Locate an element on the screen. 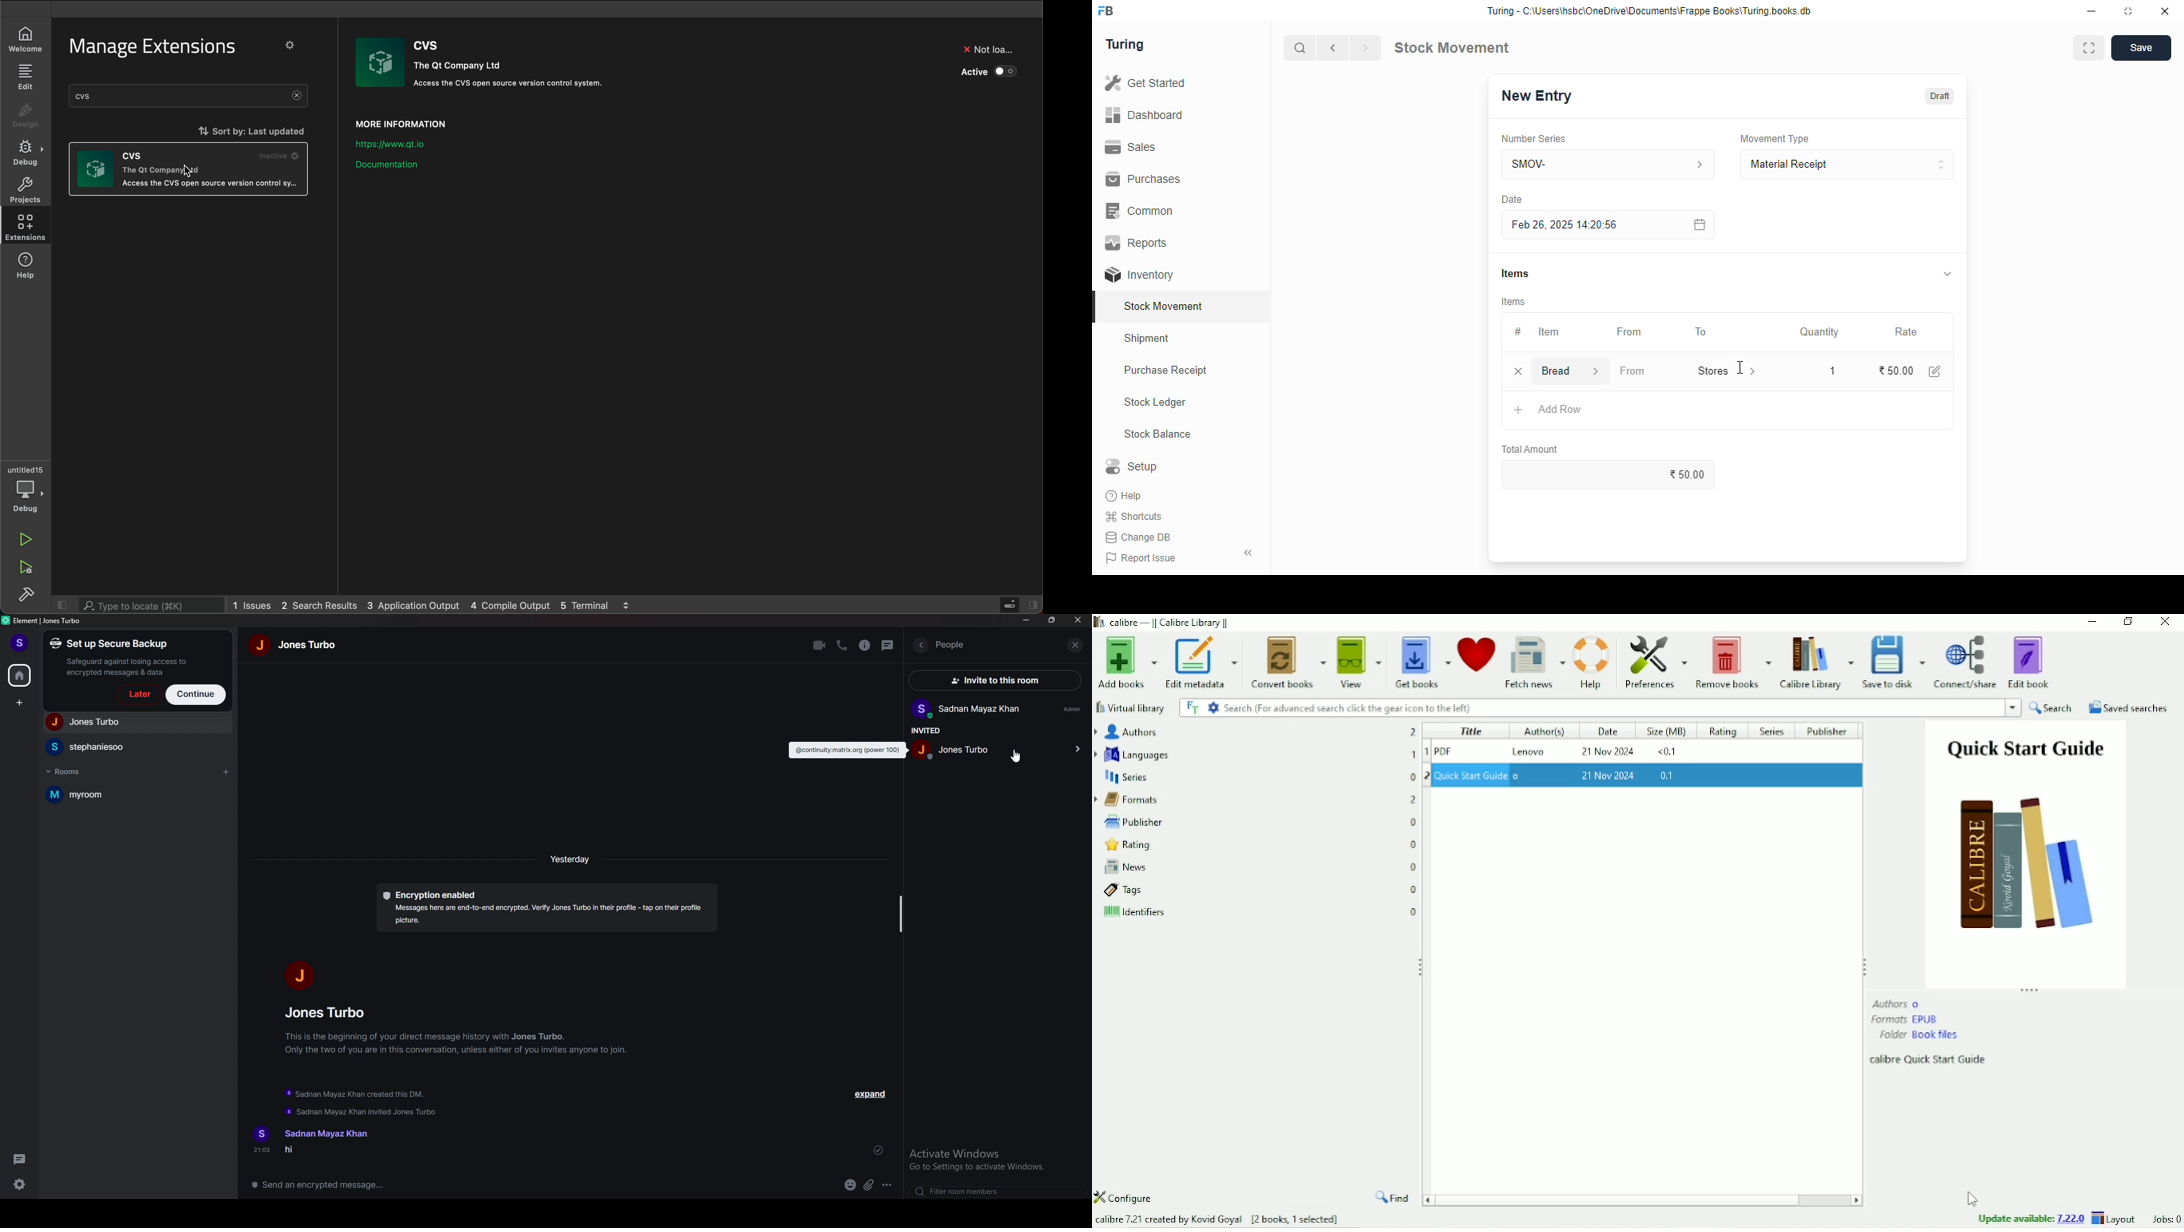 The height and width of the screenshot is (1232, 2184). Documentation  is located at coordinates (419, 162).